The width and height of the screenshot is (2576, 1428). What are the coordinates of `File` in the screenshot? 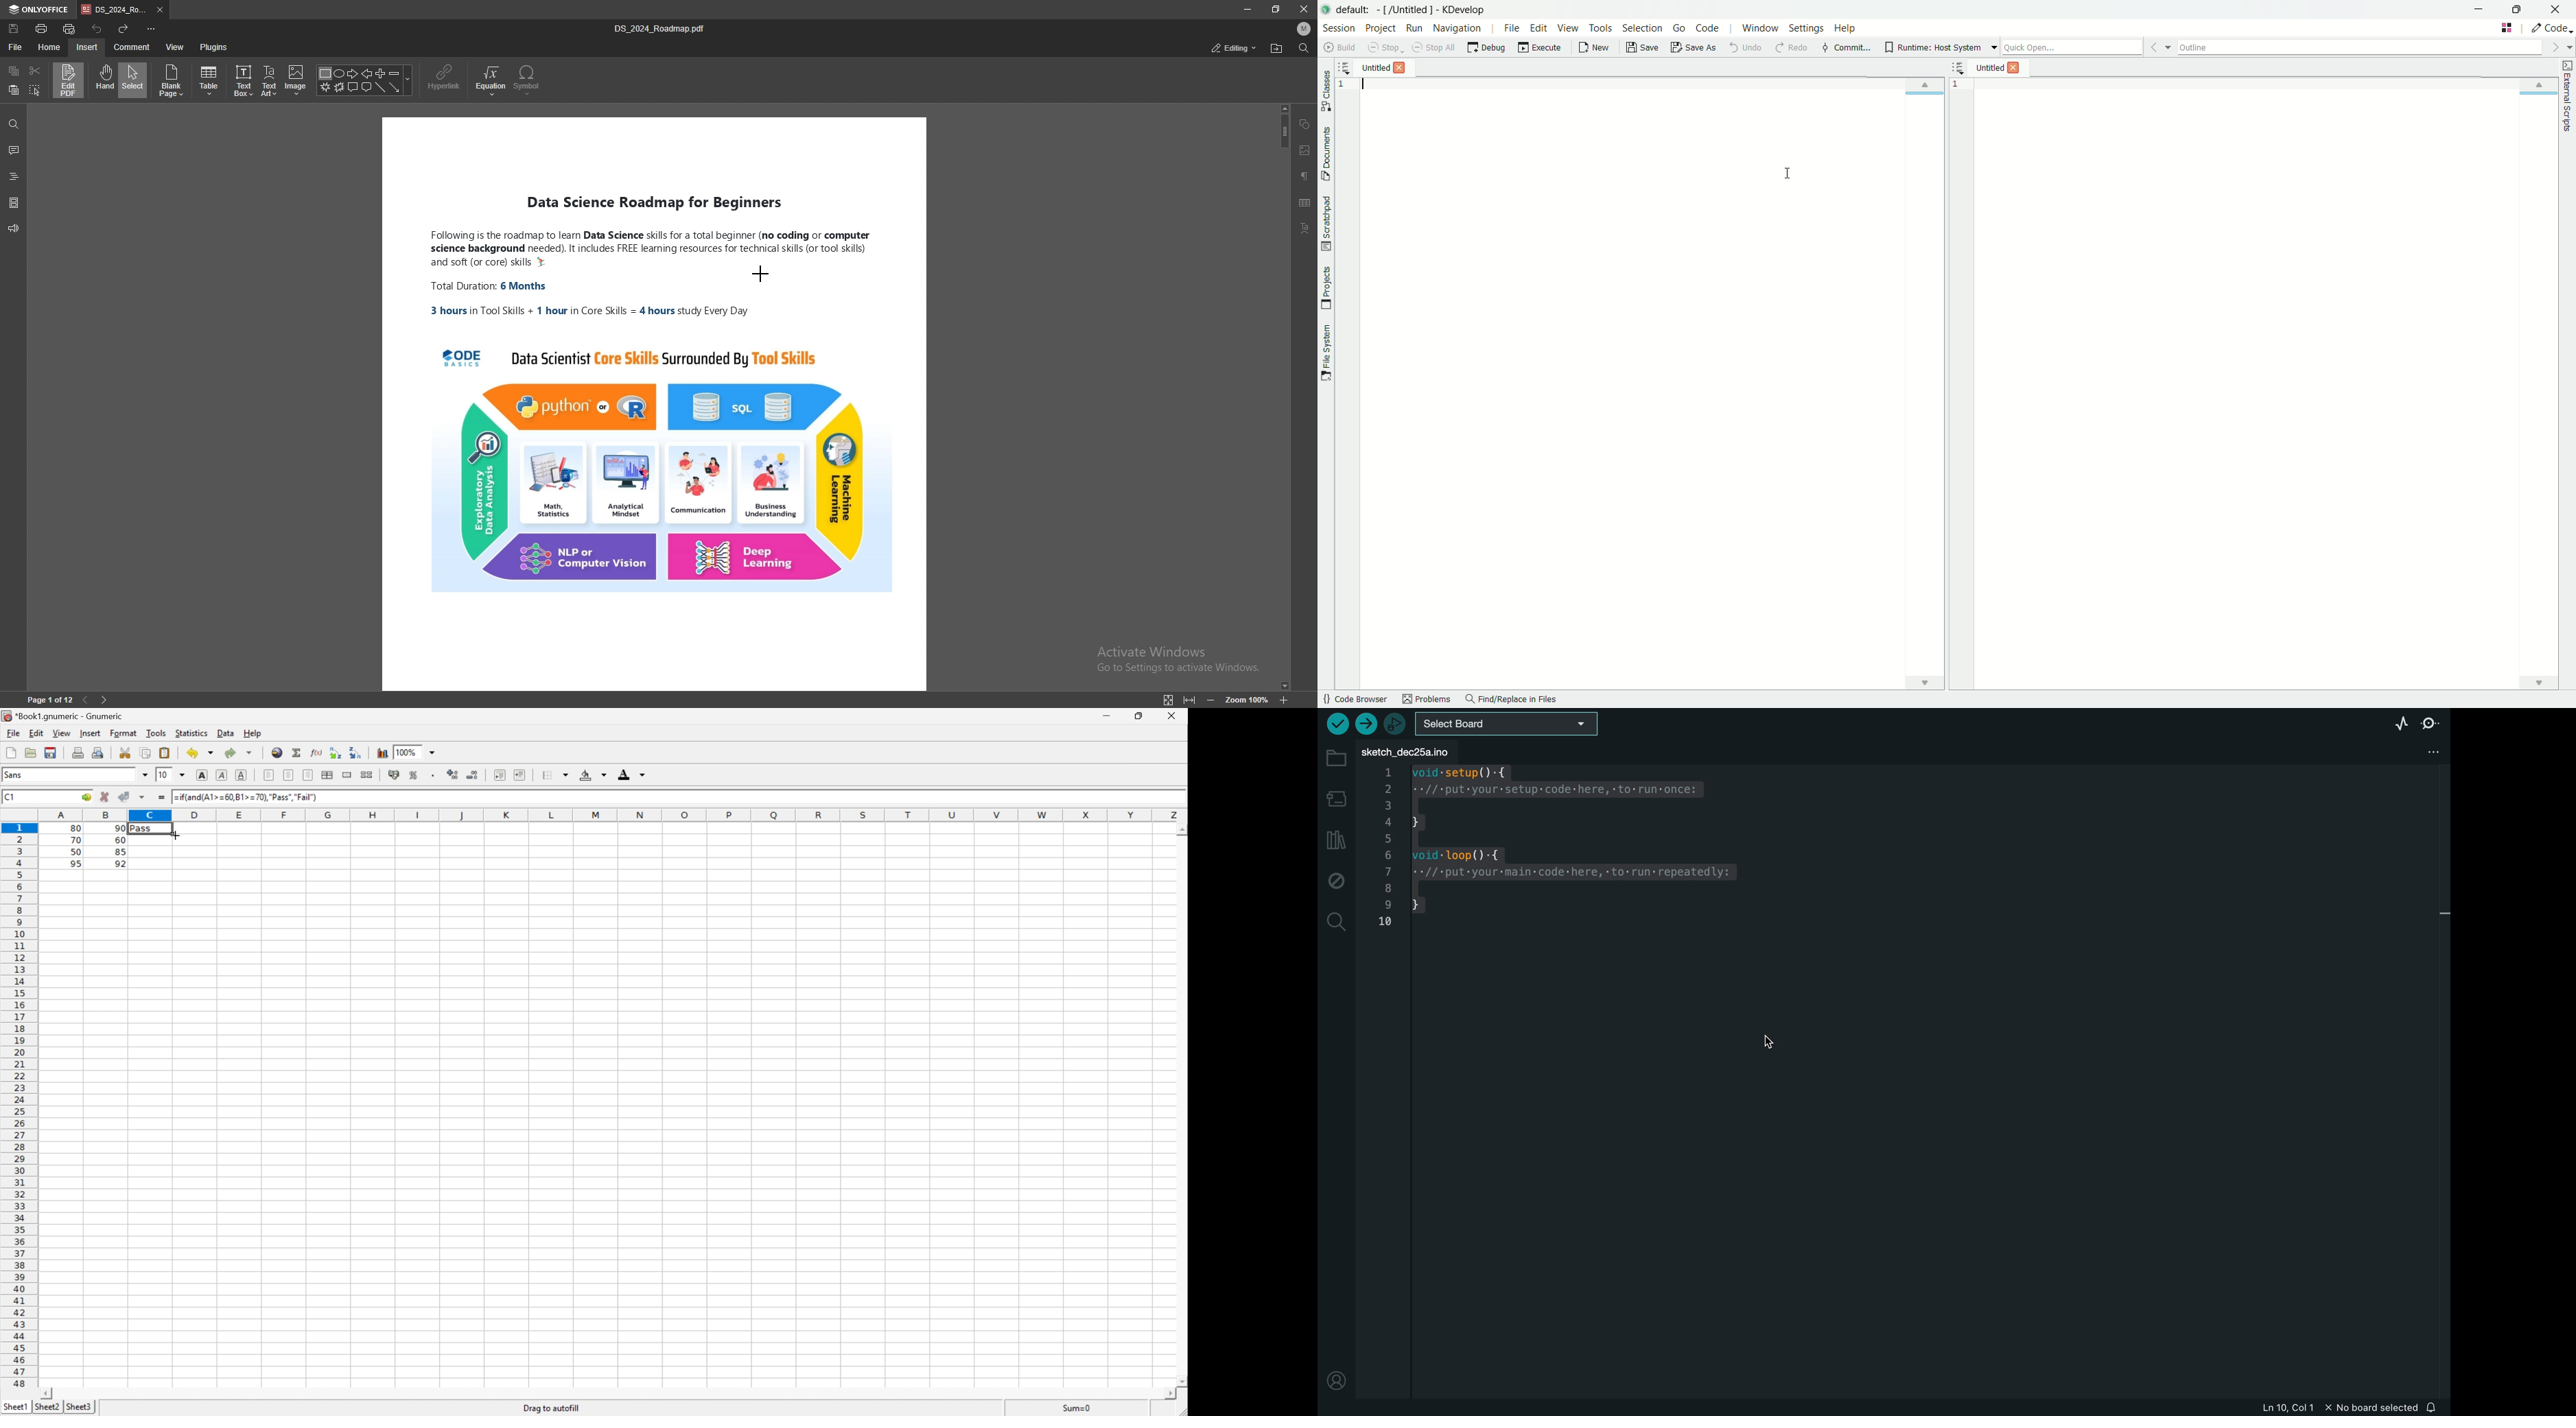 It's located at (14, 734).